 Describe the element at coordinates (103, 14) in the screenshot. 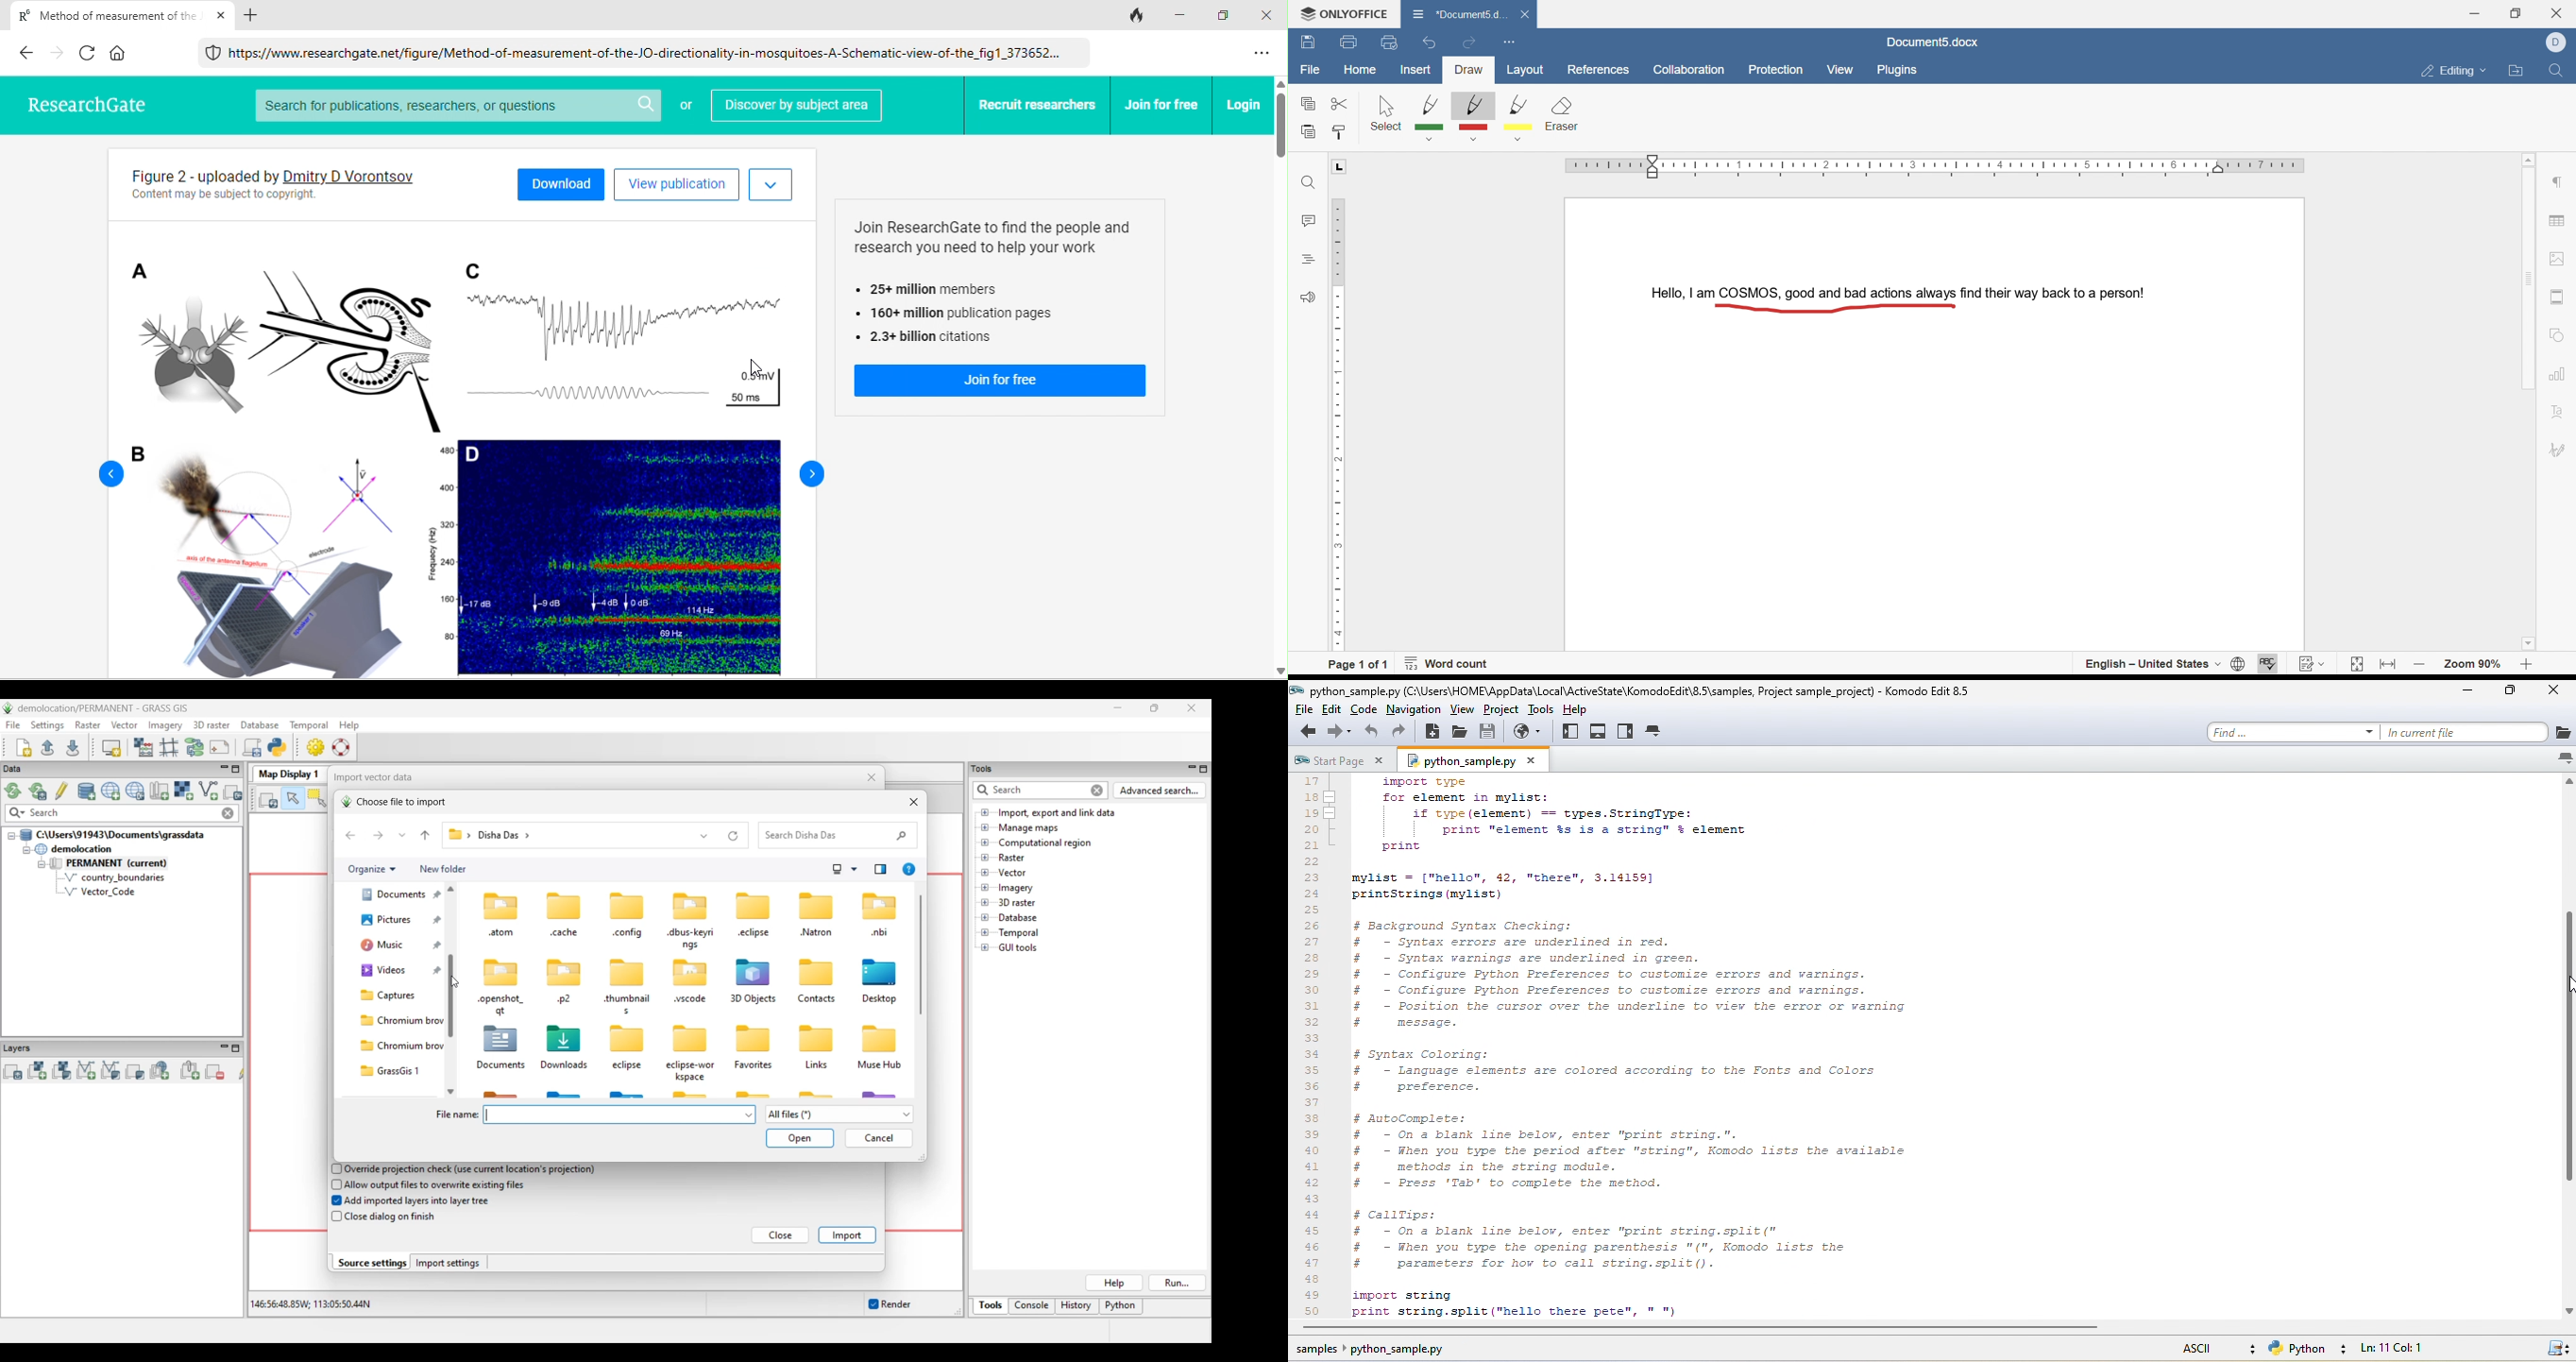

I see `Metho of measurement - tab name ` at that location.